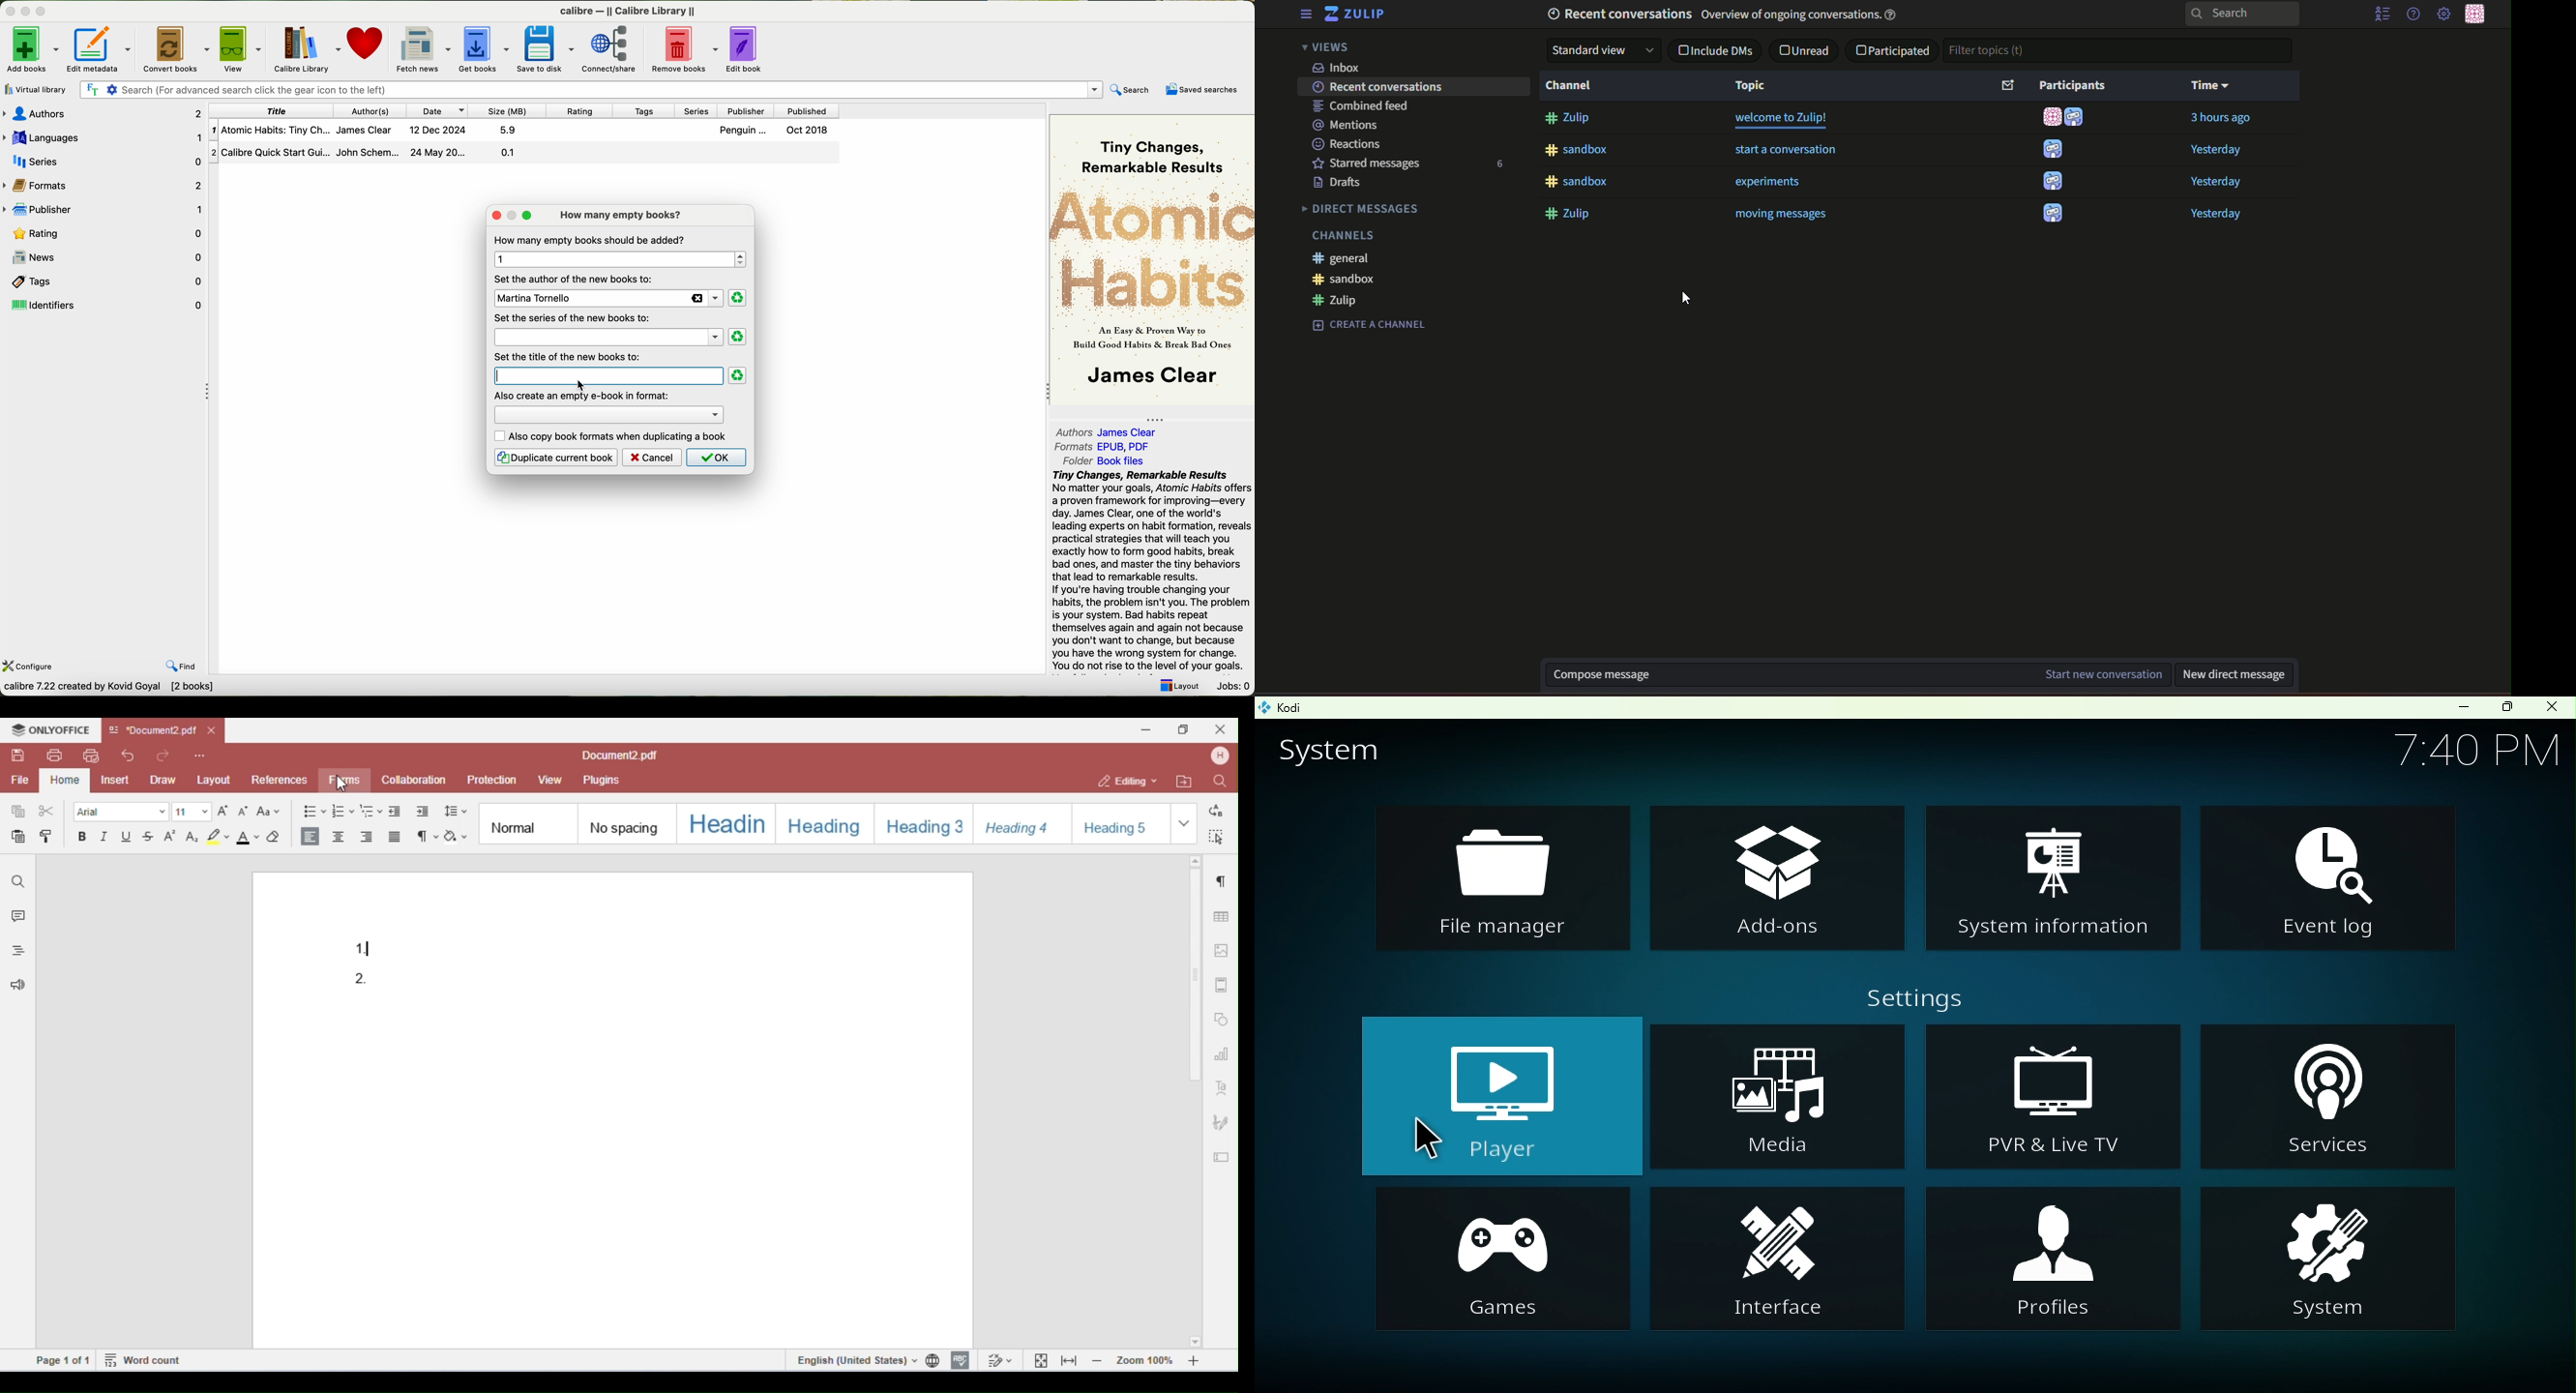 The image size is (2576, 1400). Describe the element at coordinates (2321, 885) in the screenshot. I see `Event log` at that location.